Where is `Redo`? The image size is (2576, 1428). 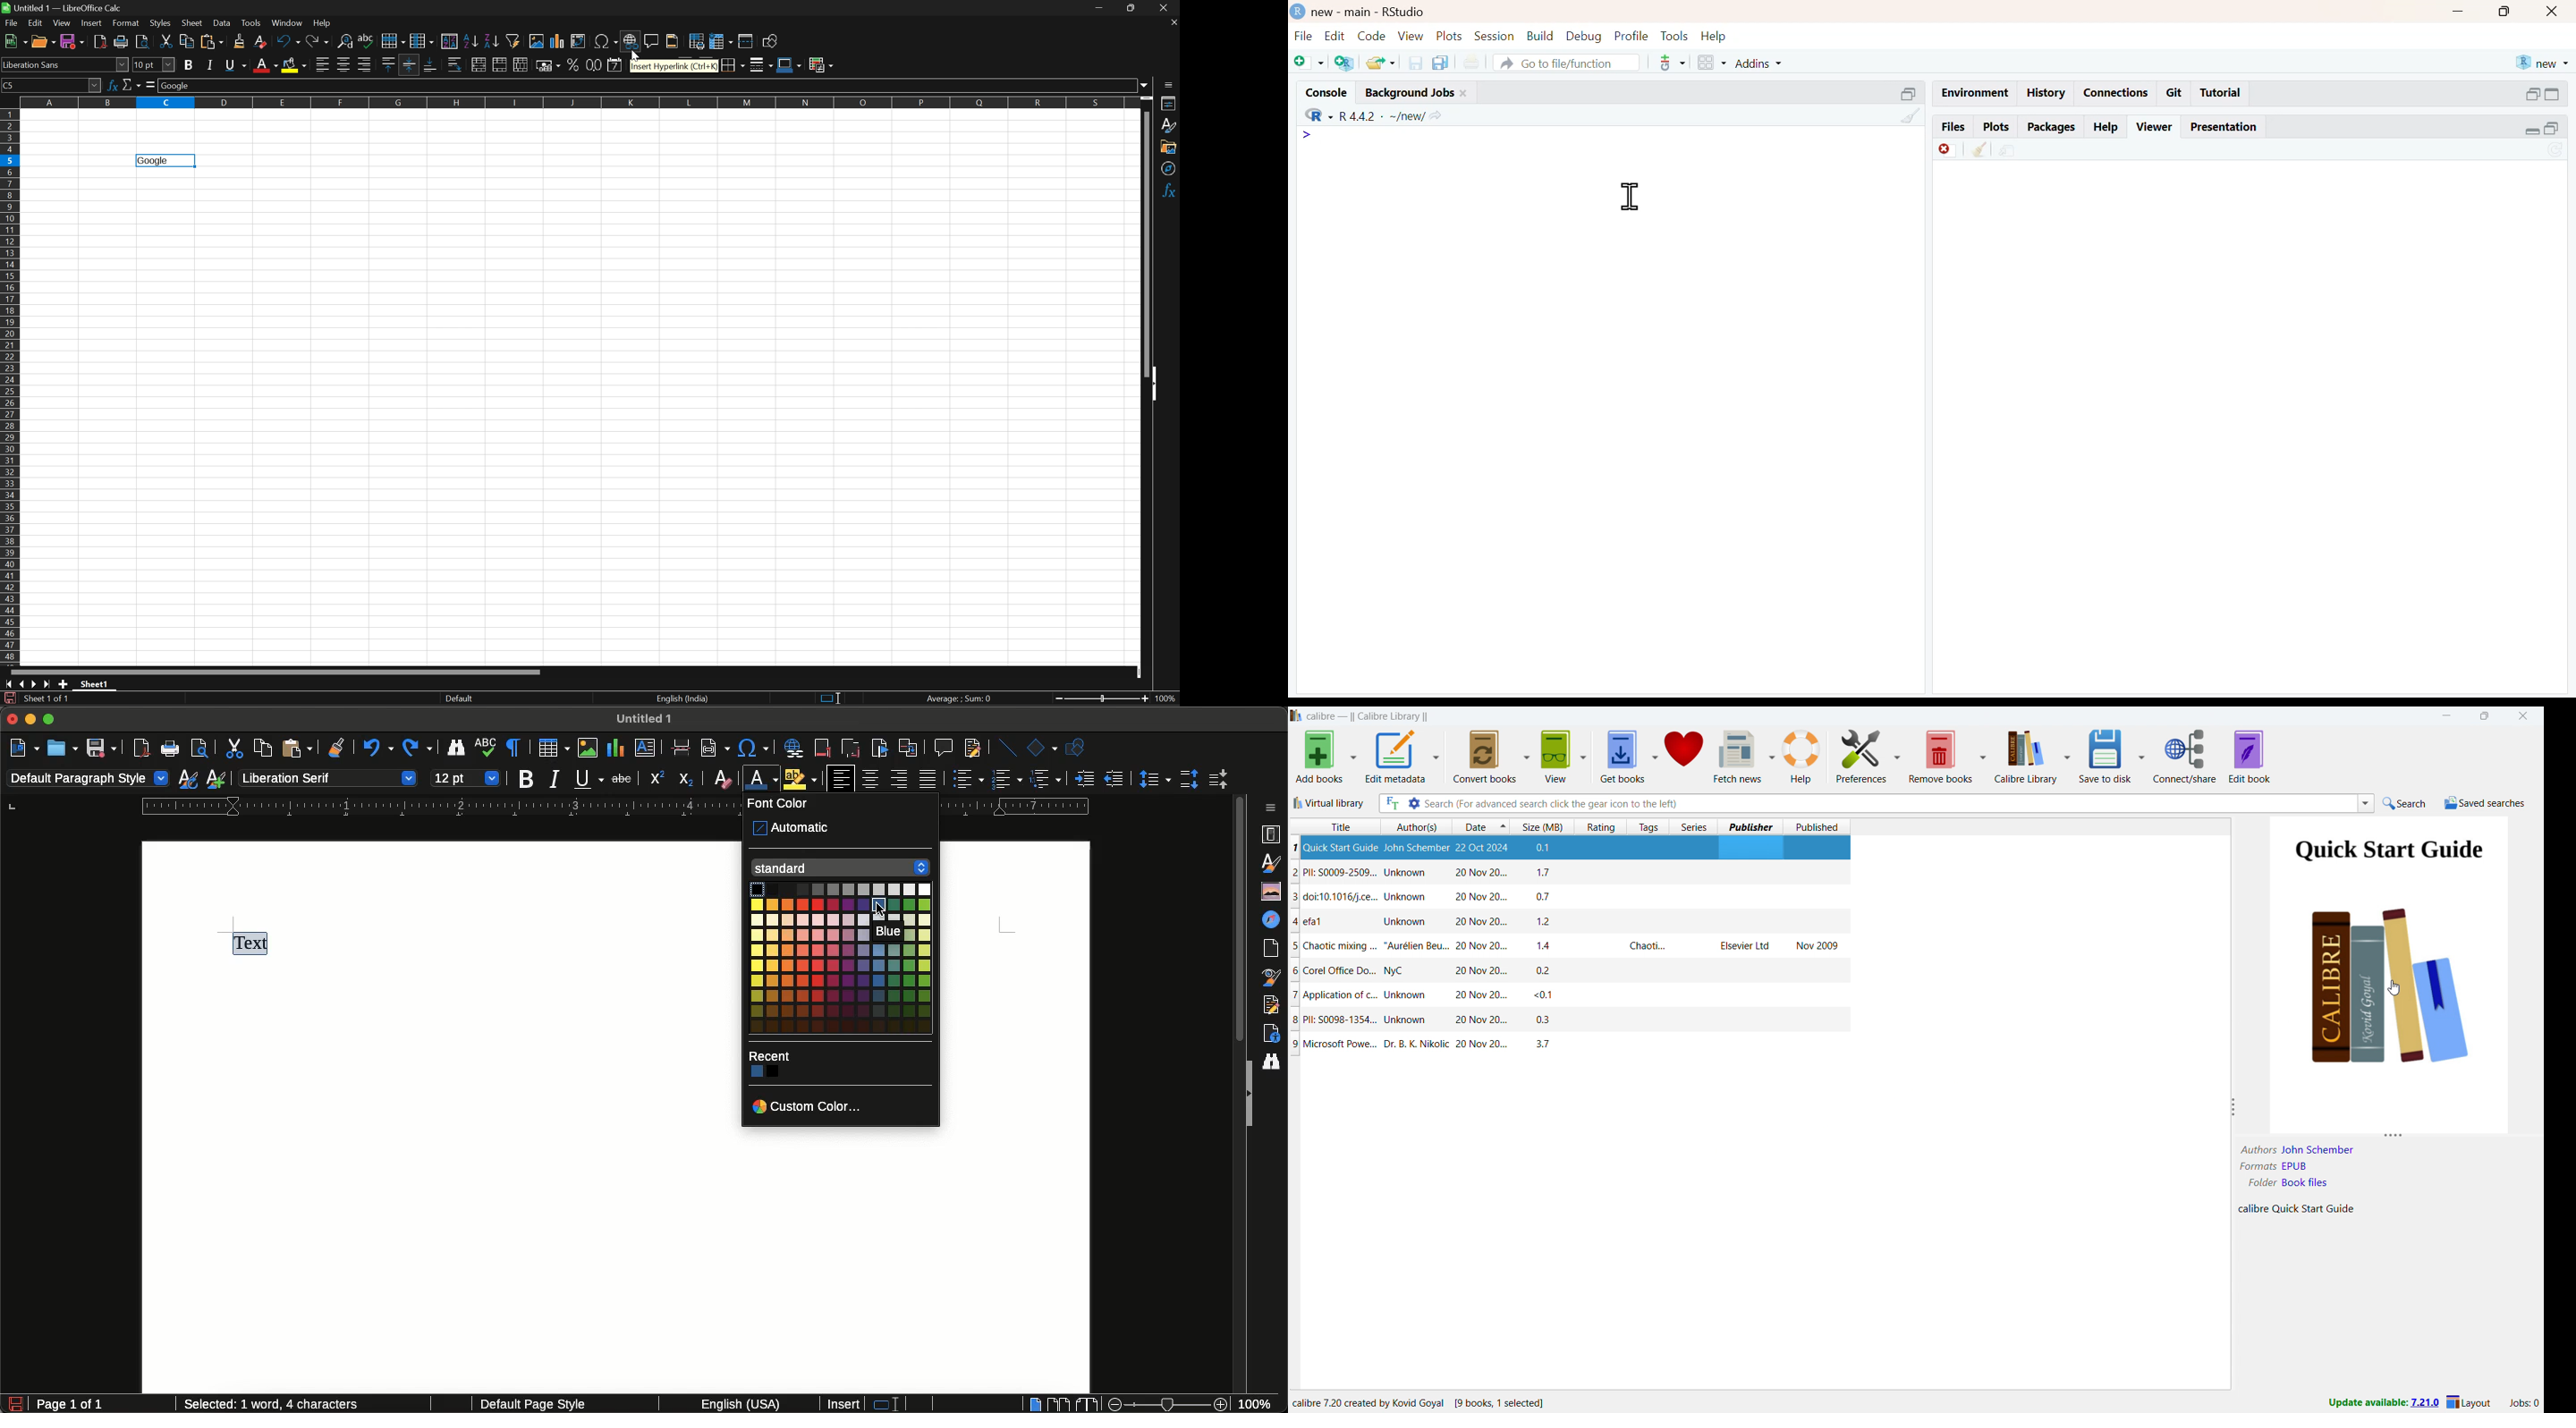
Redo is located at coordinates (417, 749).